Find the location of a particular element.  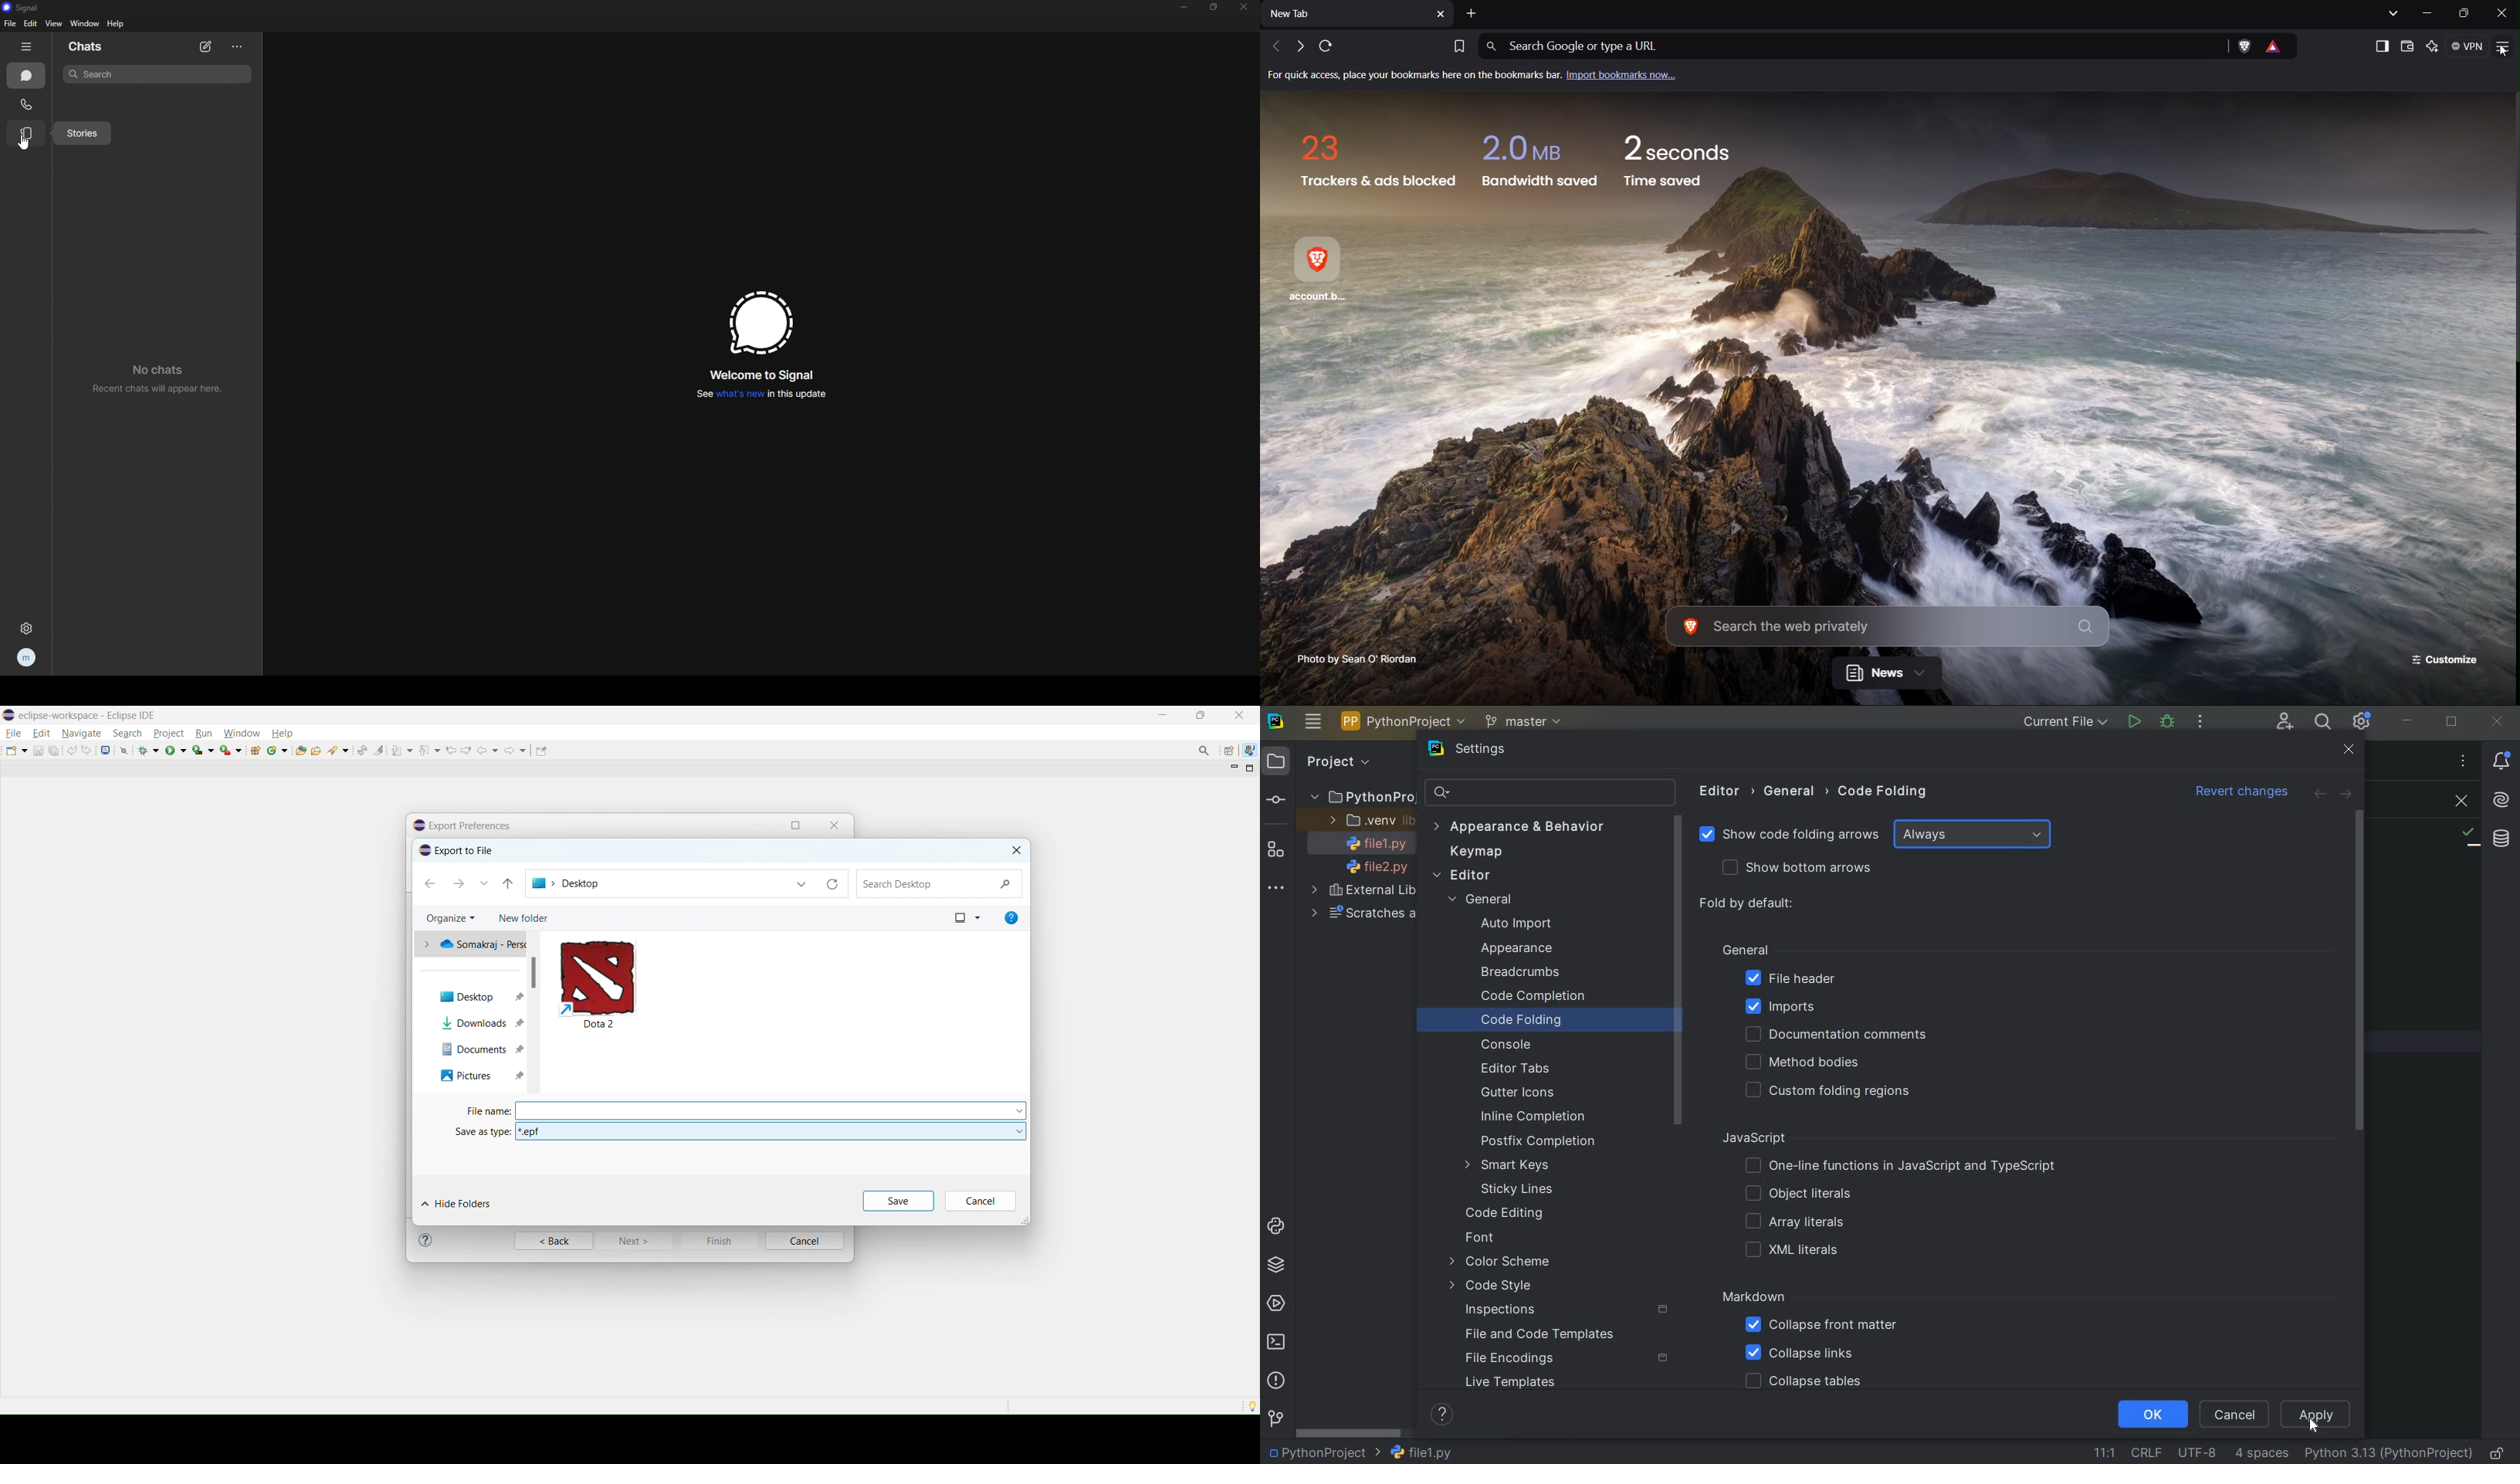

save all is located at coordinates (54, 750).